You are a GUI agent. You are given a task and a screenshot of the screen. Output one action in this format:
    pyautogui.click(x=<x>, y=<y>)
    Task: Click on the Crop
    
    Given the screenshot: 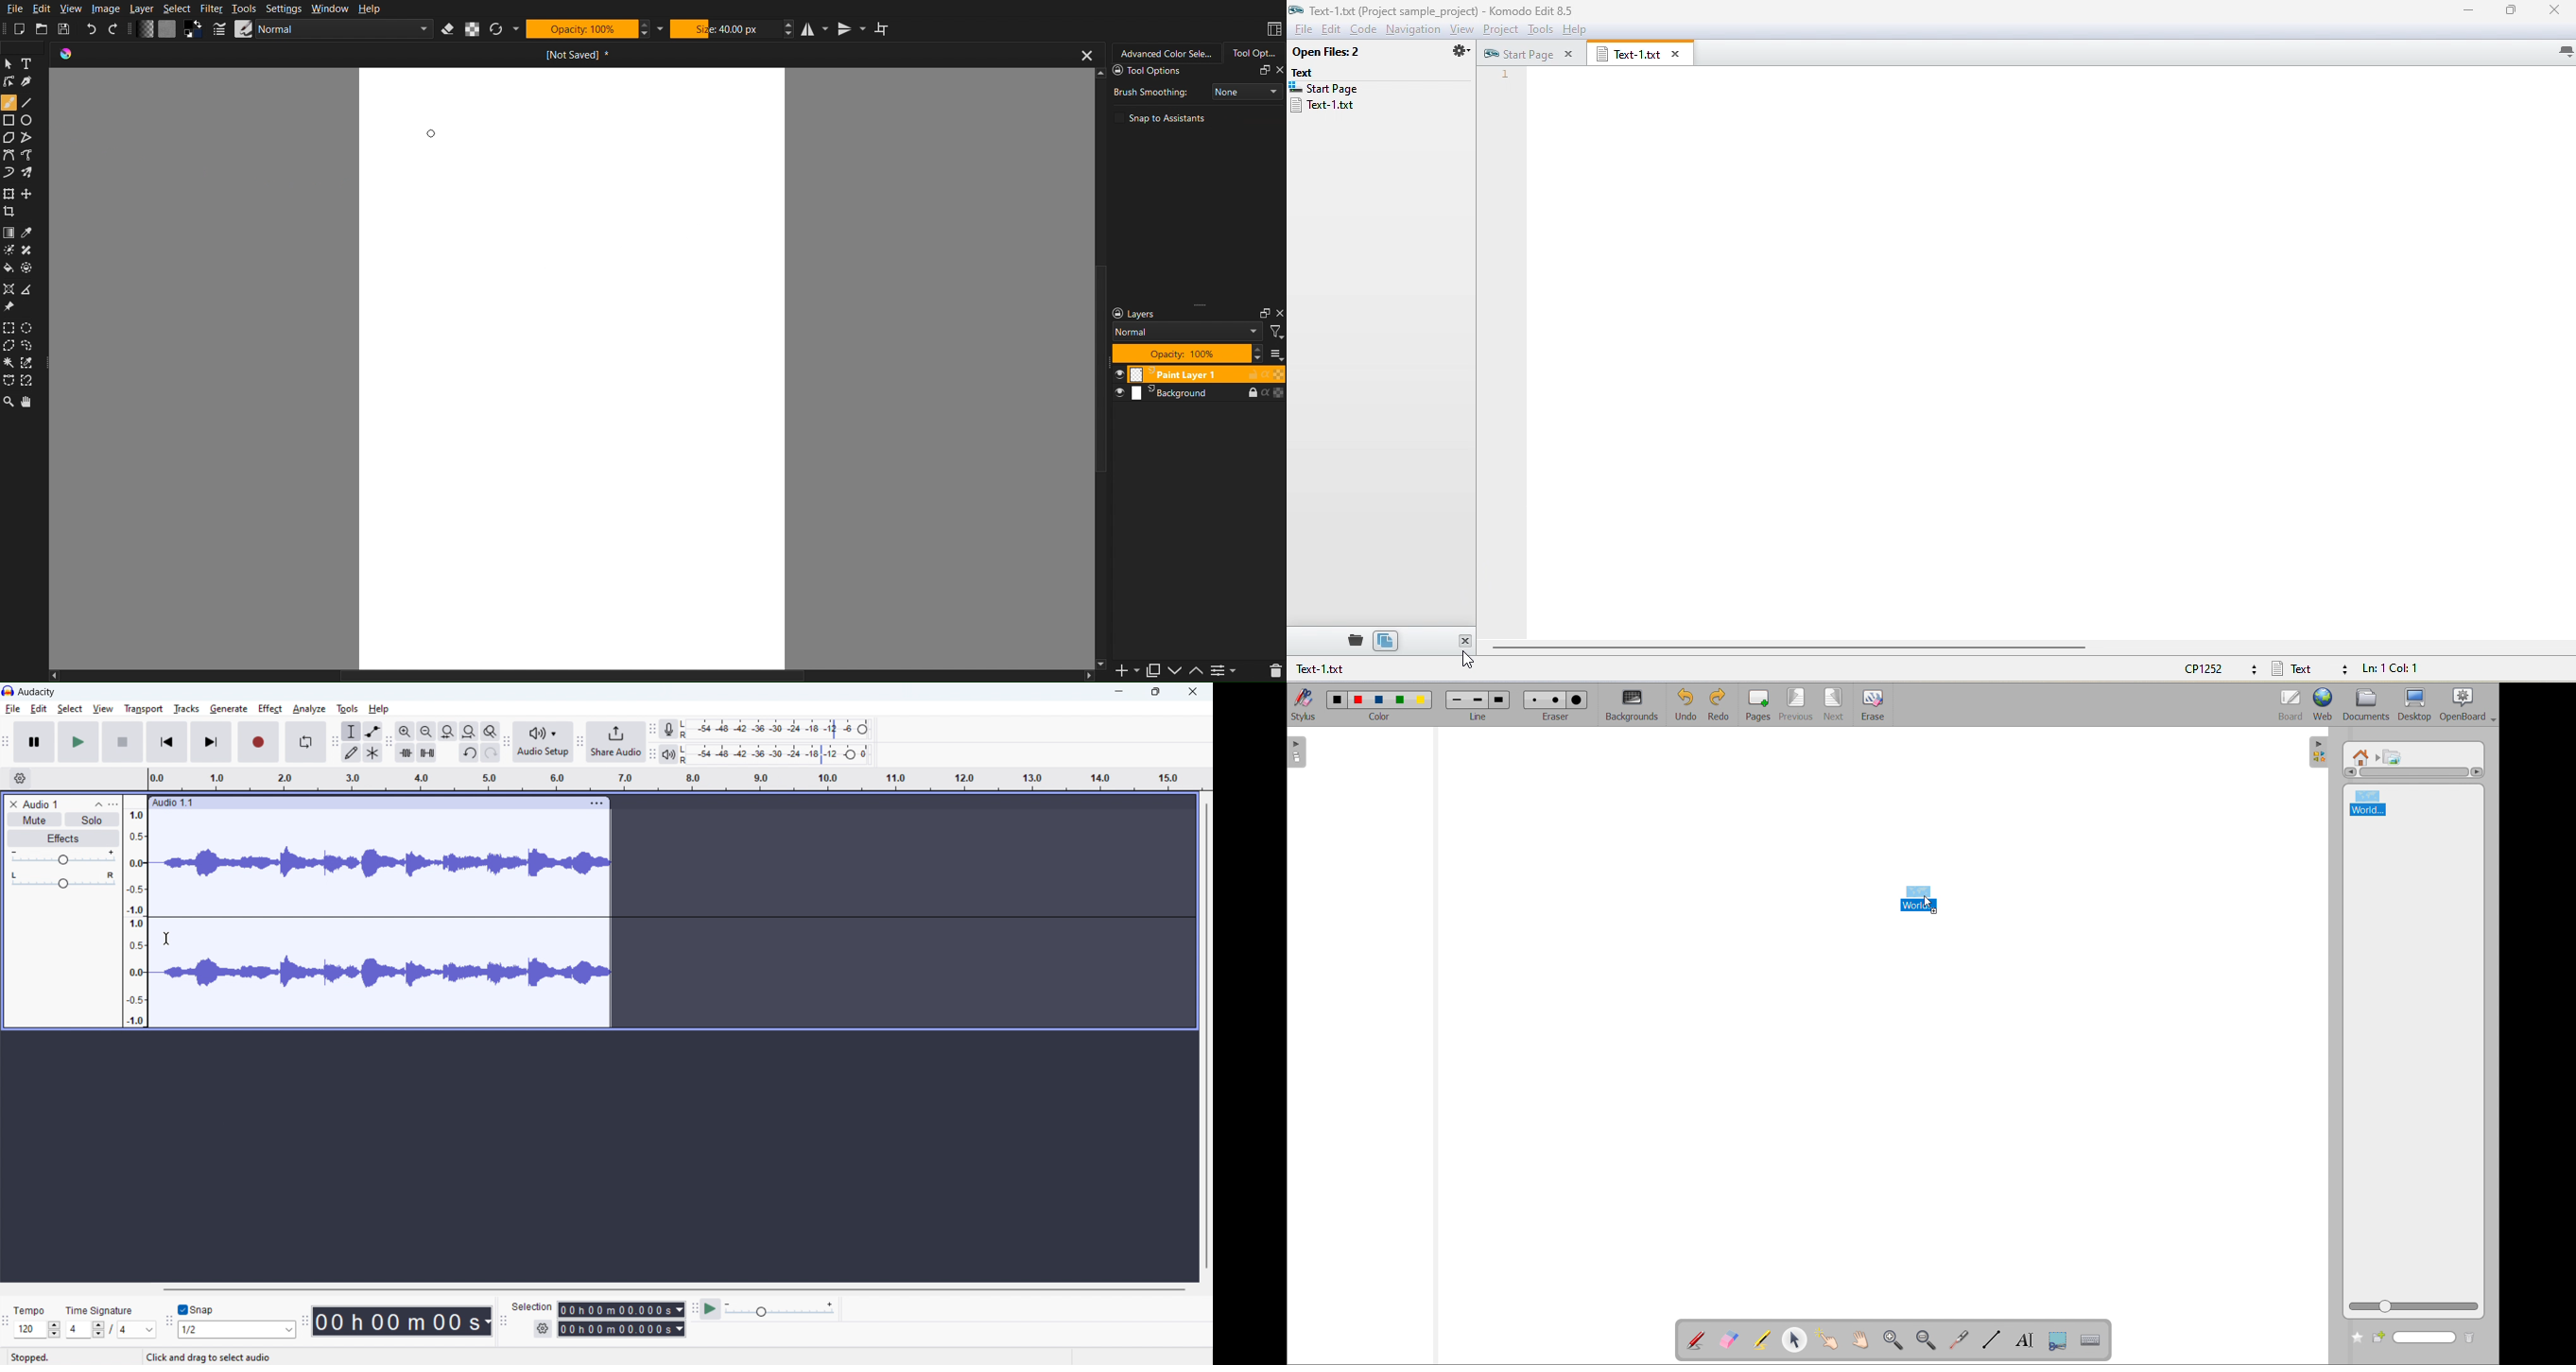 What is the action you would take?
    pyautogui.click(x=11, y=212)
    